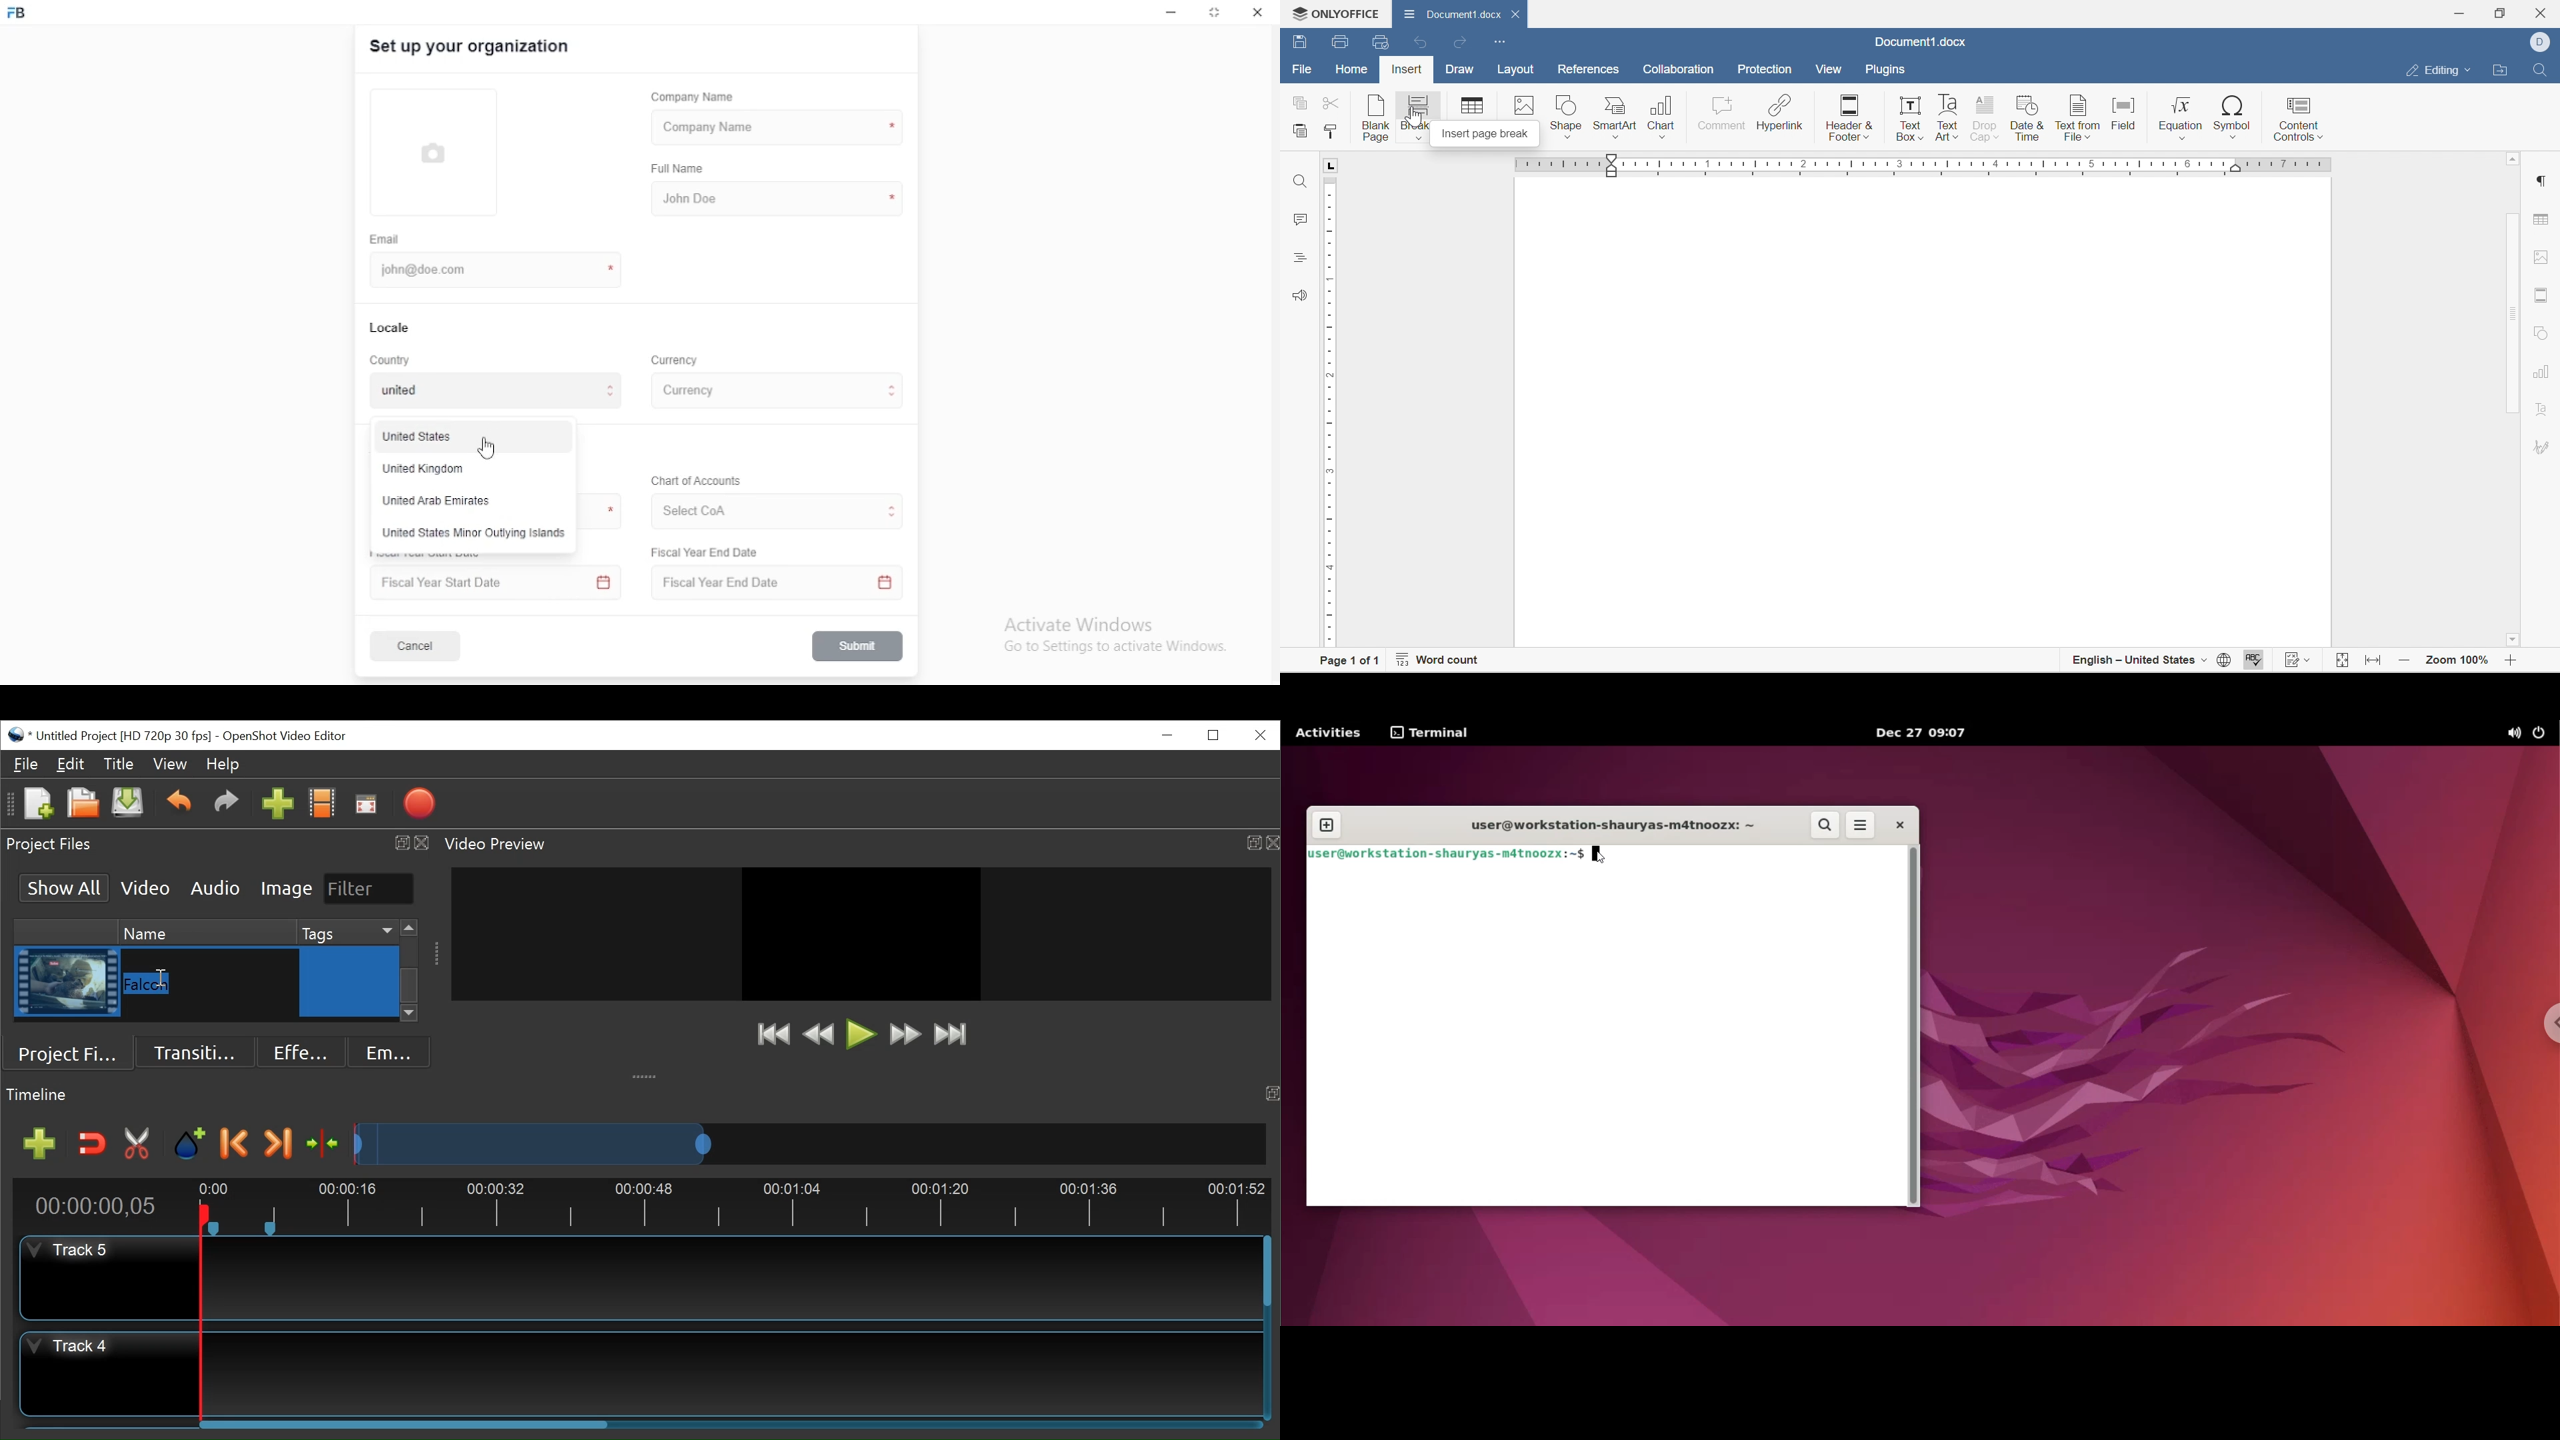  What do you see at coordinates (692, 97) in the screenshot?
I see `company name` at bounding box center [692, 97].